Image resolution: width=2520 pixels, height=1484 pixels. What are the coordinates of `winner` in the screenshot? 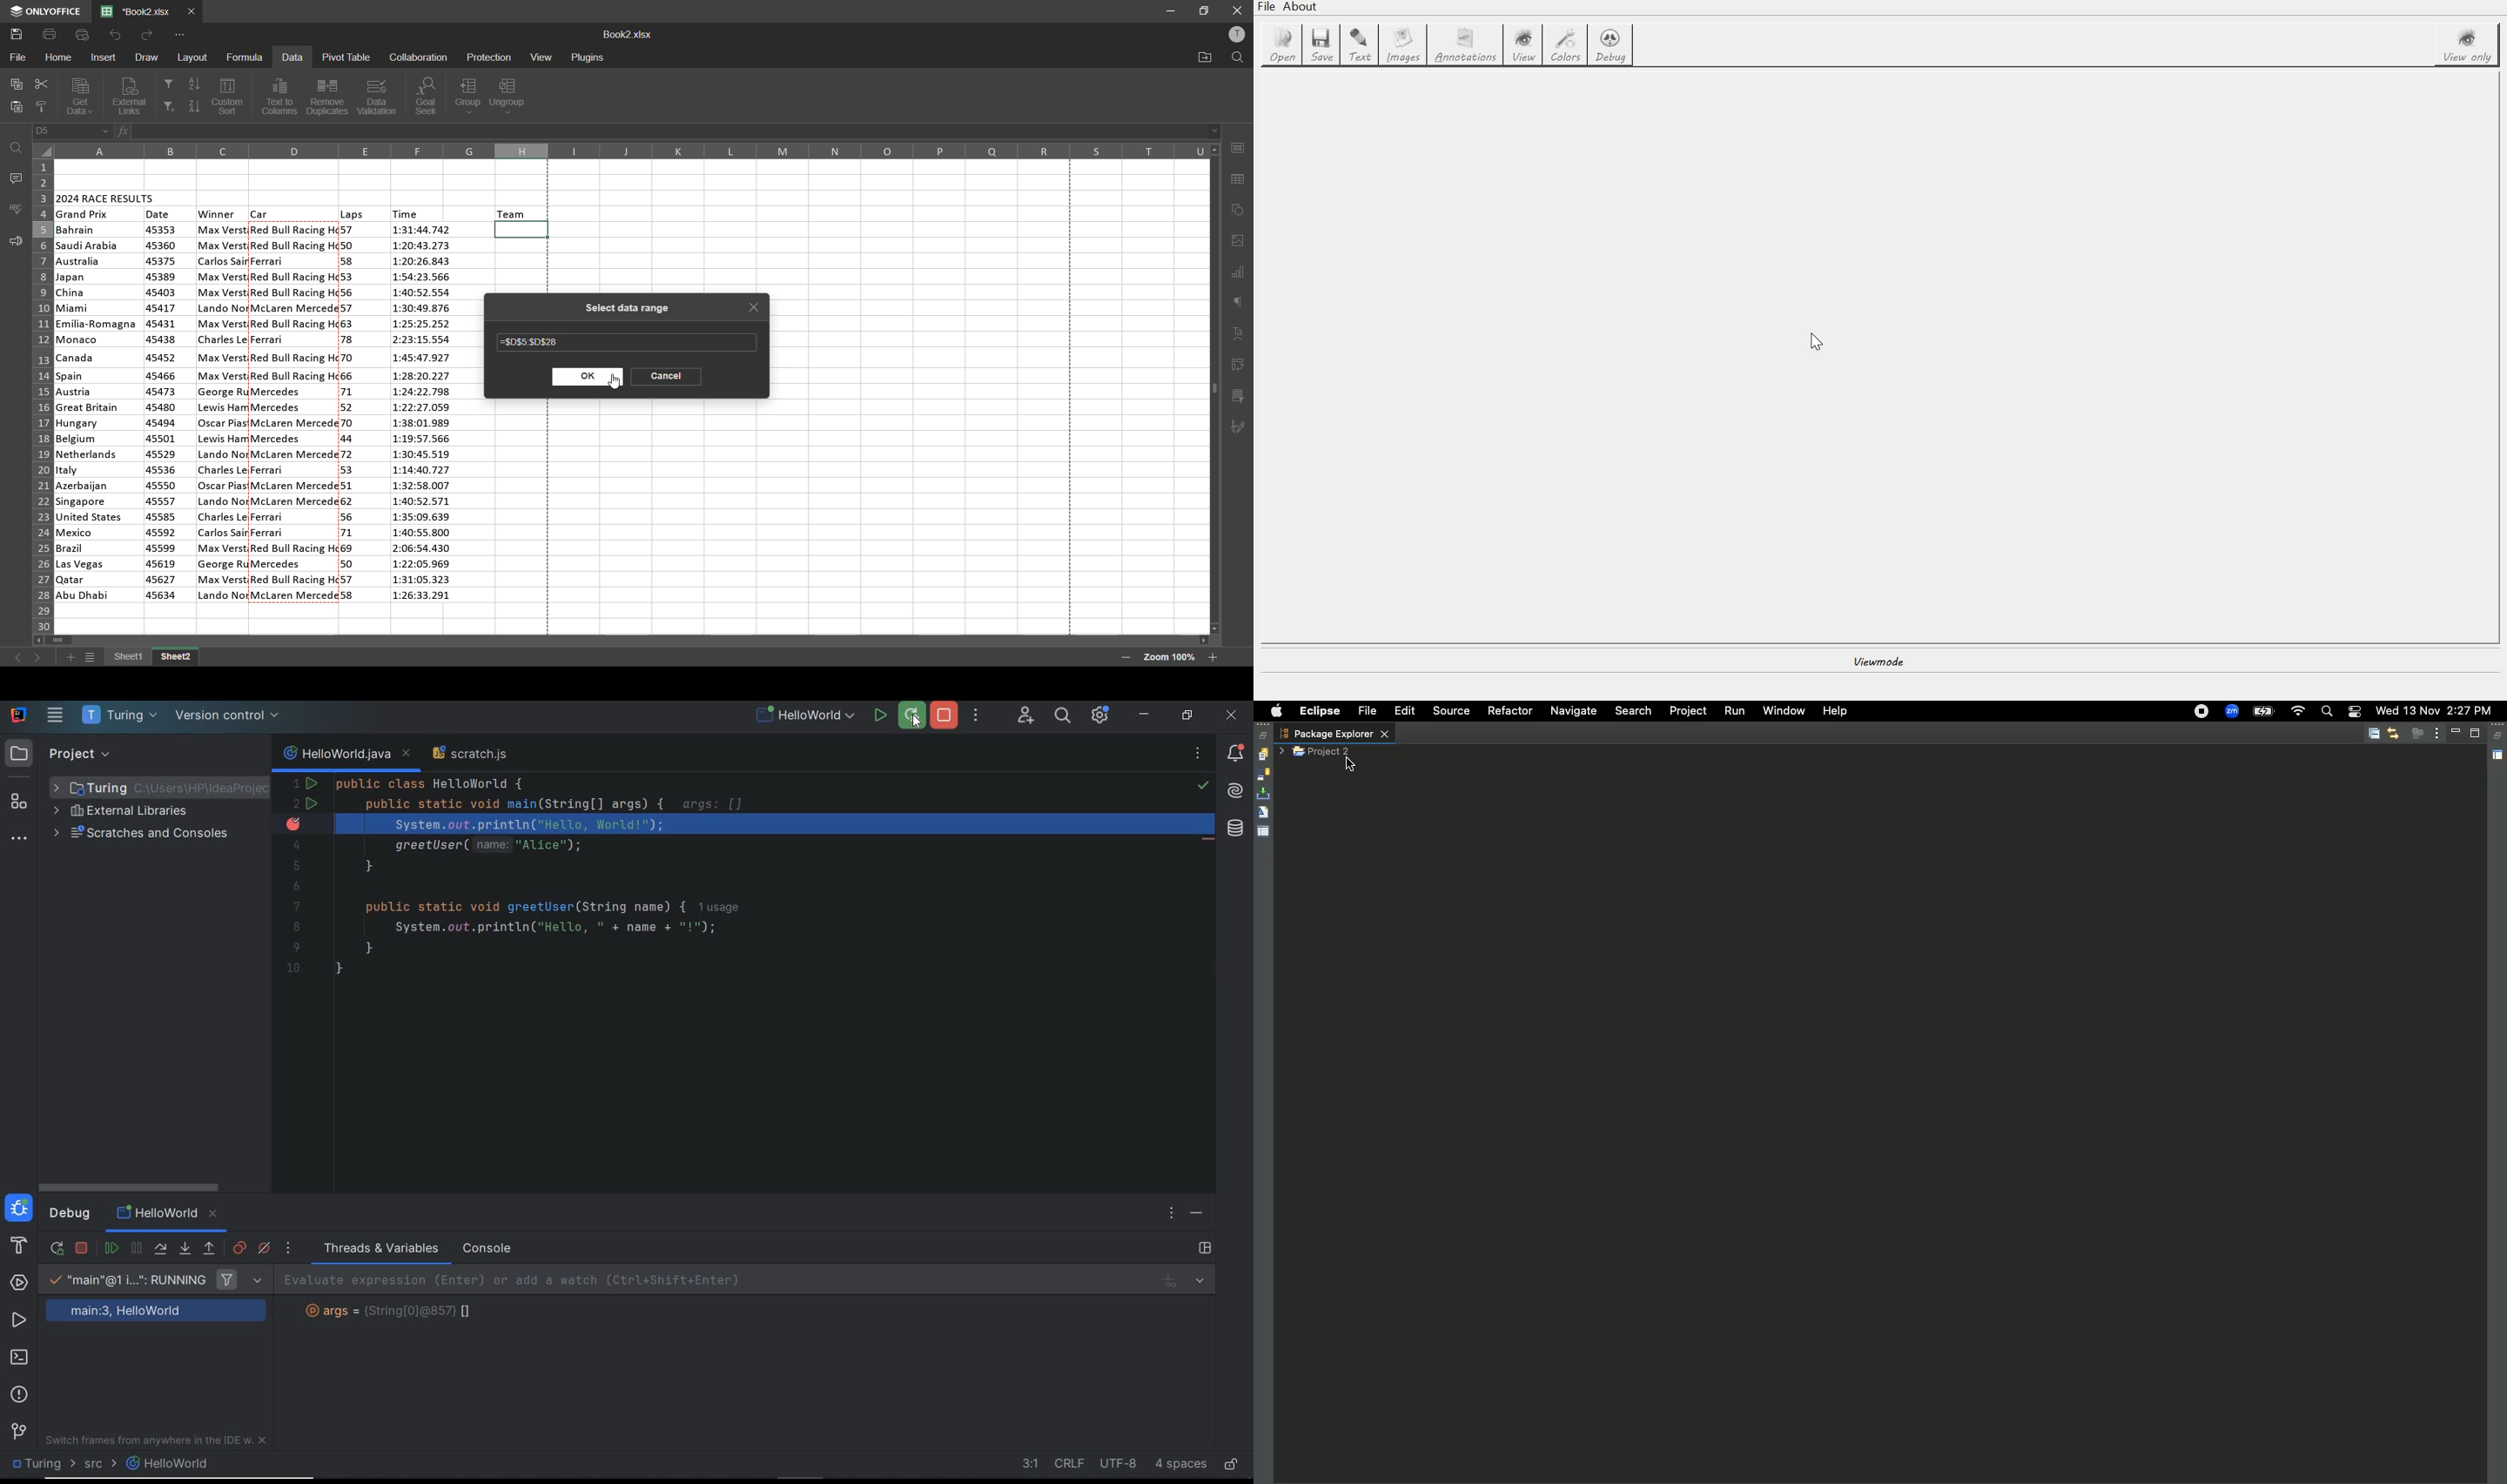 It's located at (223, 412).